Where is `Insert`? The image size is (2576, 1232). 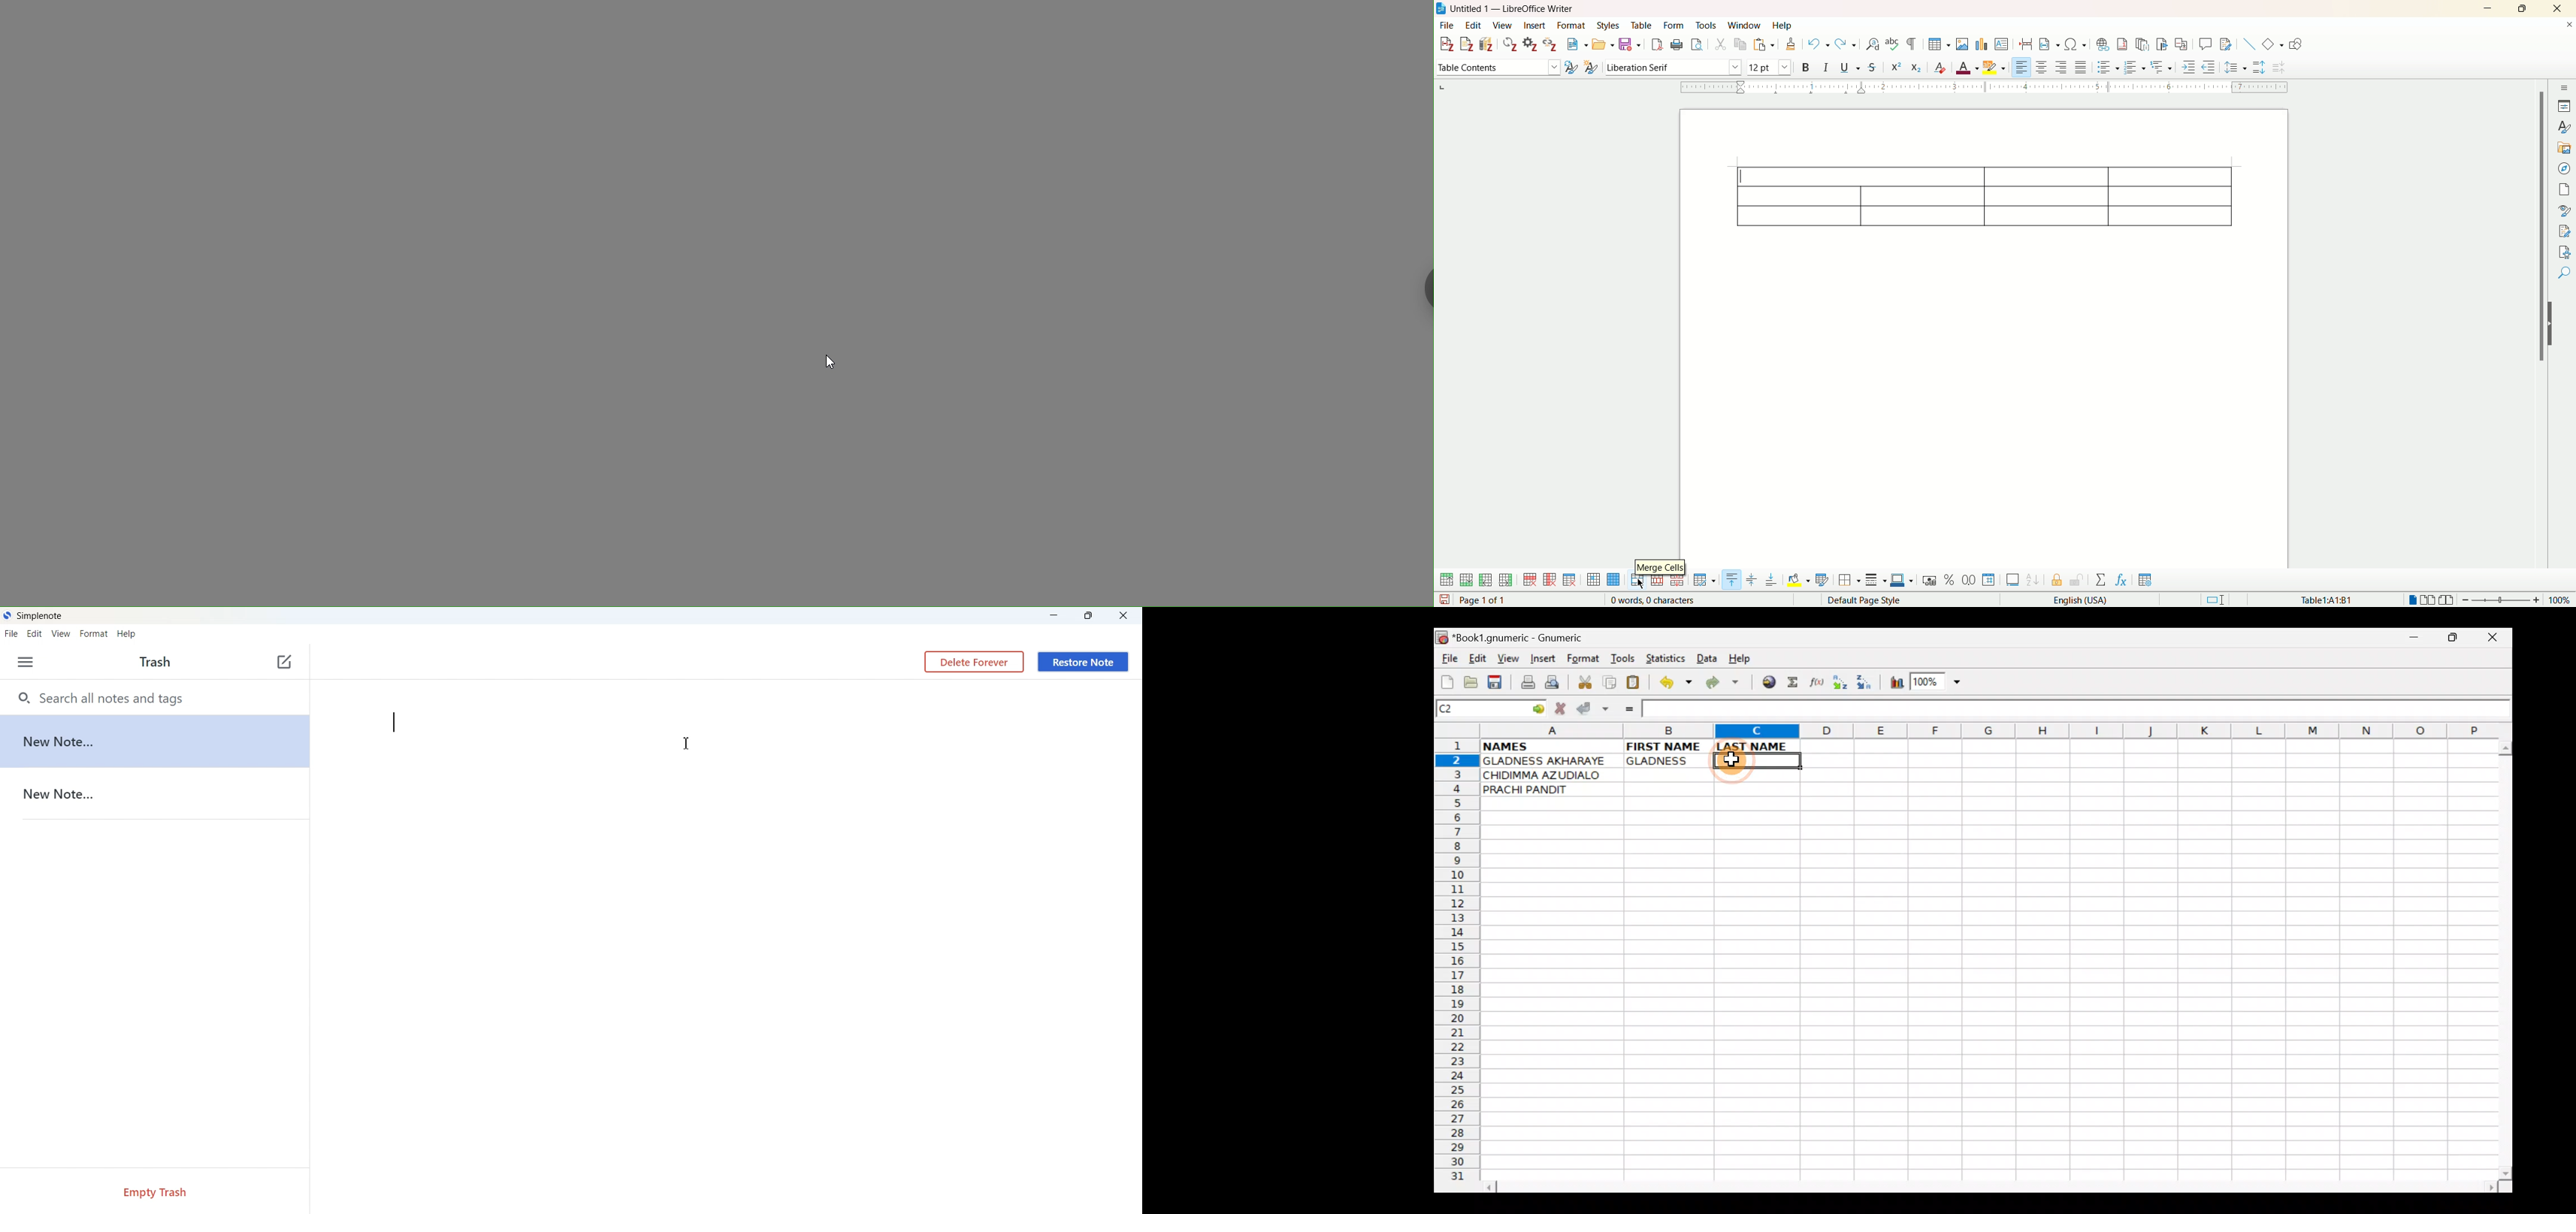 Insert is located at coordinates (1542, 659).